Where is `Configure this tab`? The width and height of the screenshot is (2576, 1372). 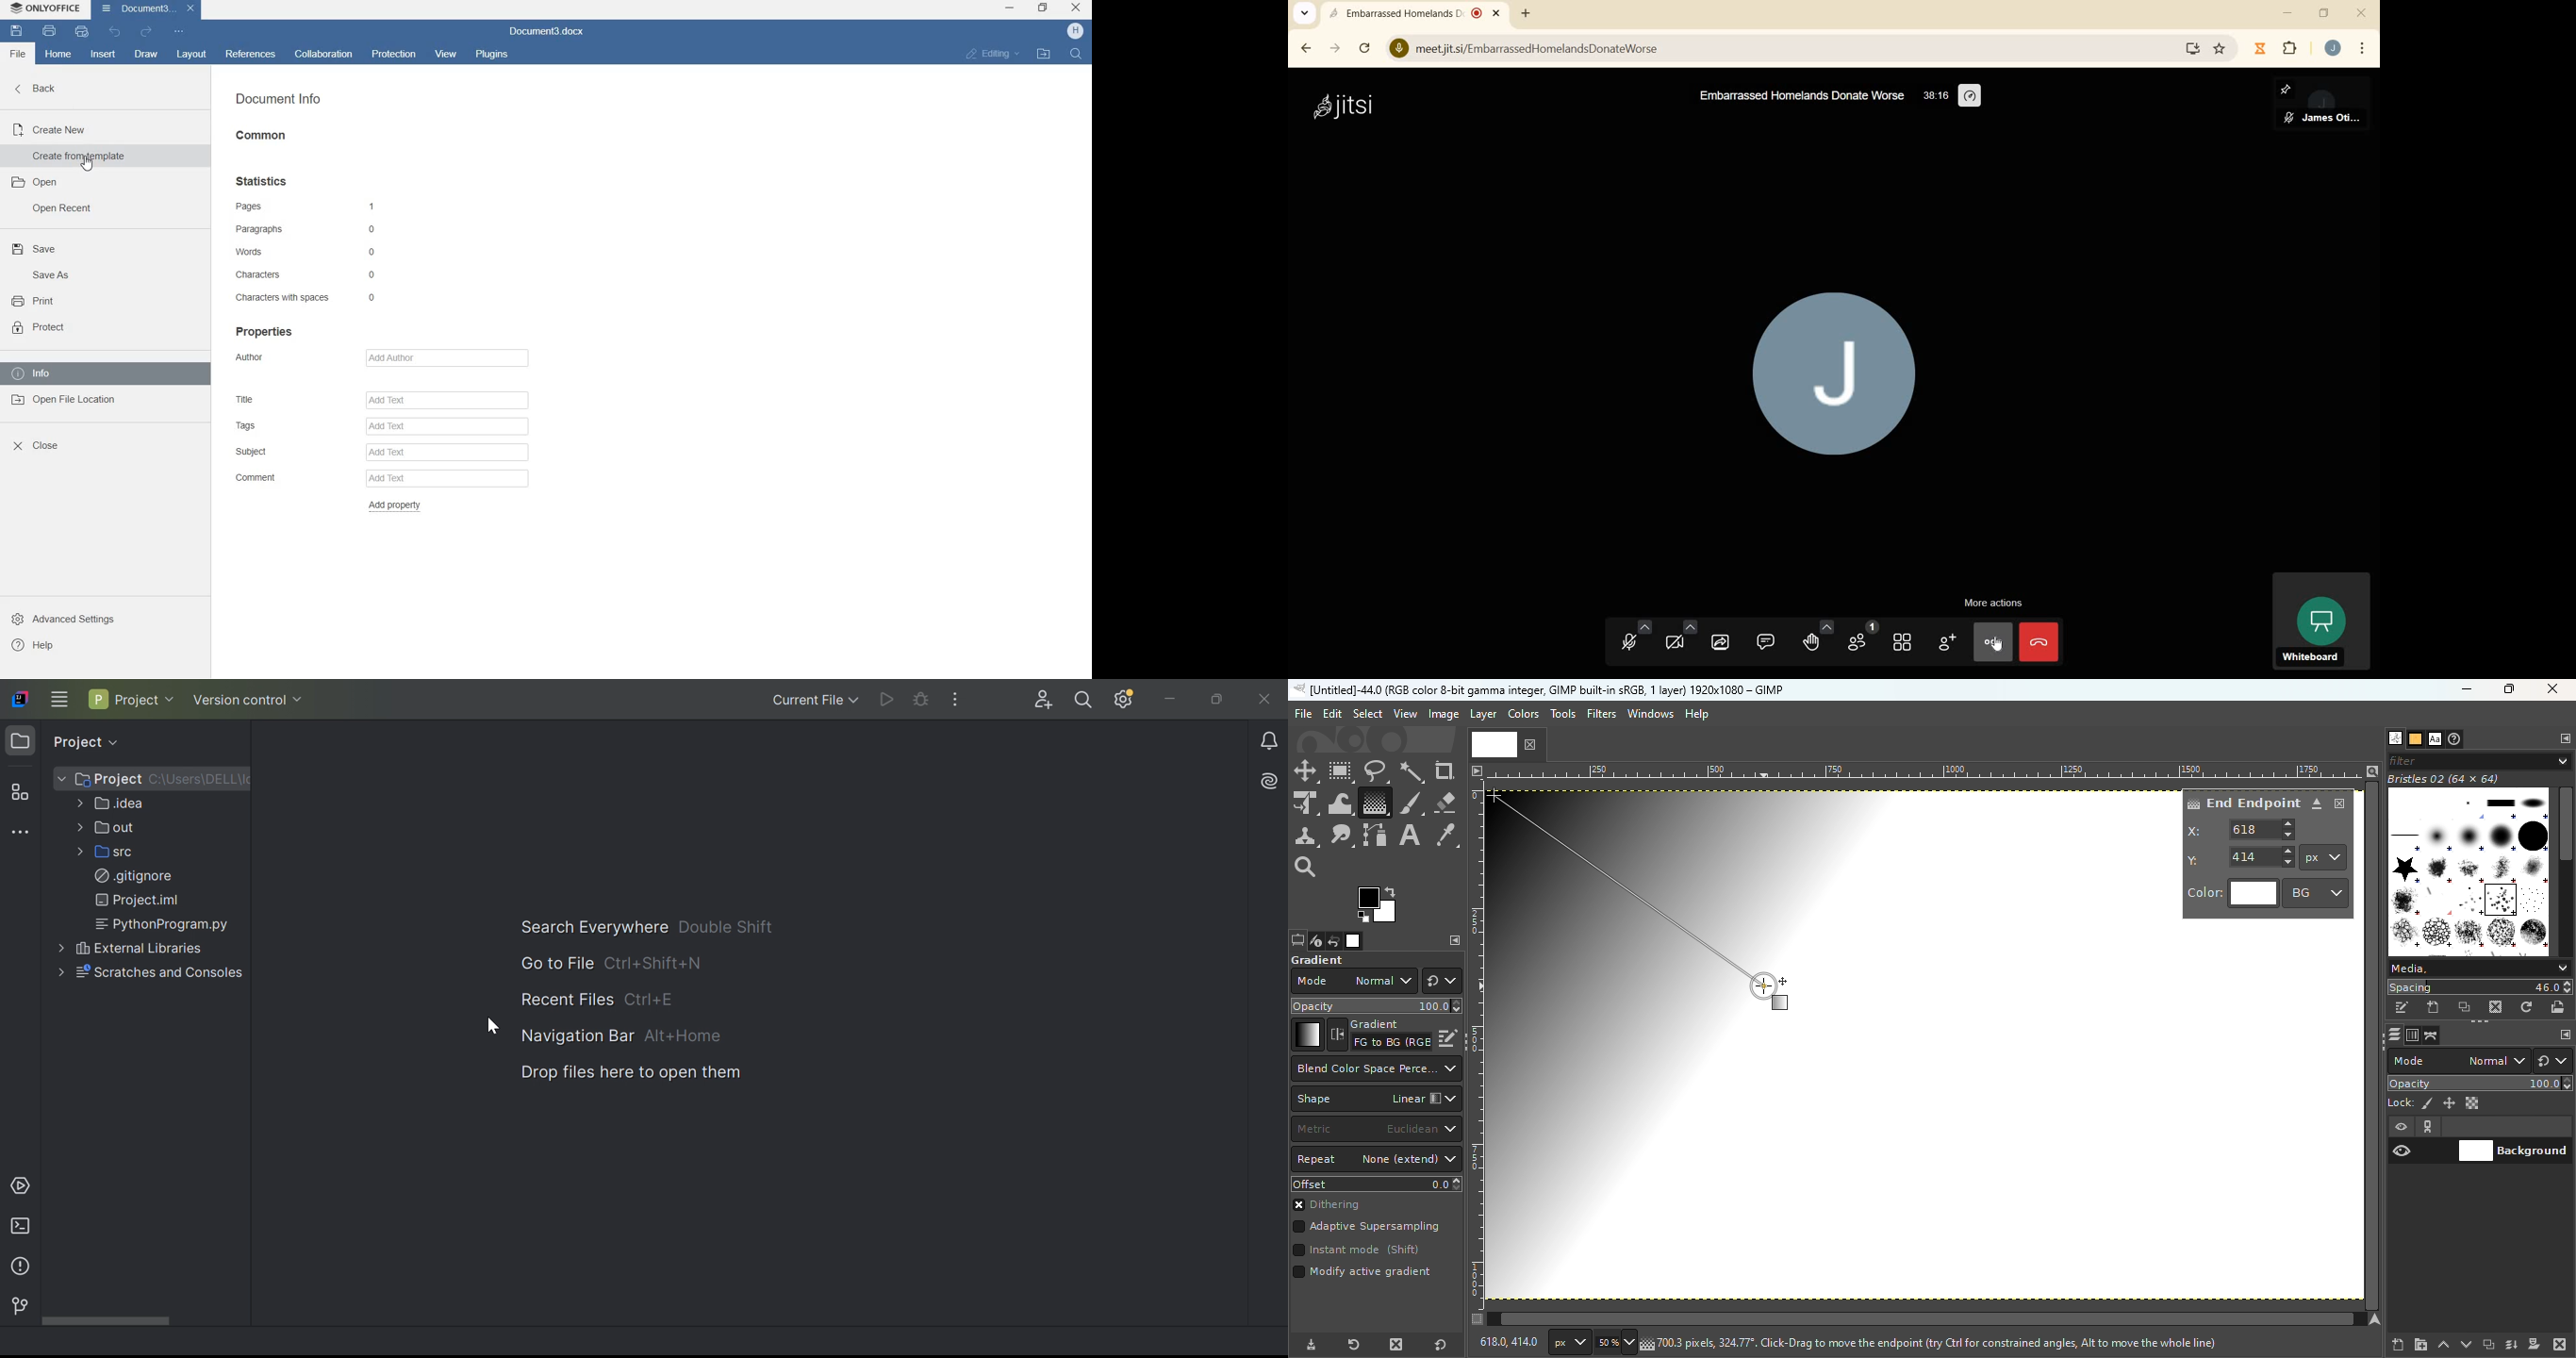 Configure this tab is located at coordinates (1455, 940).